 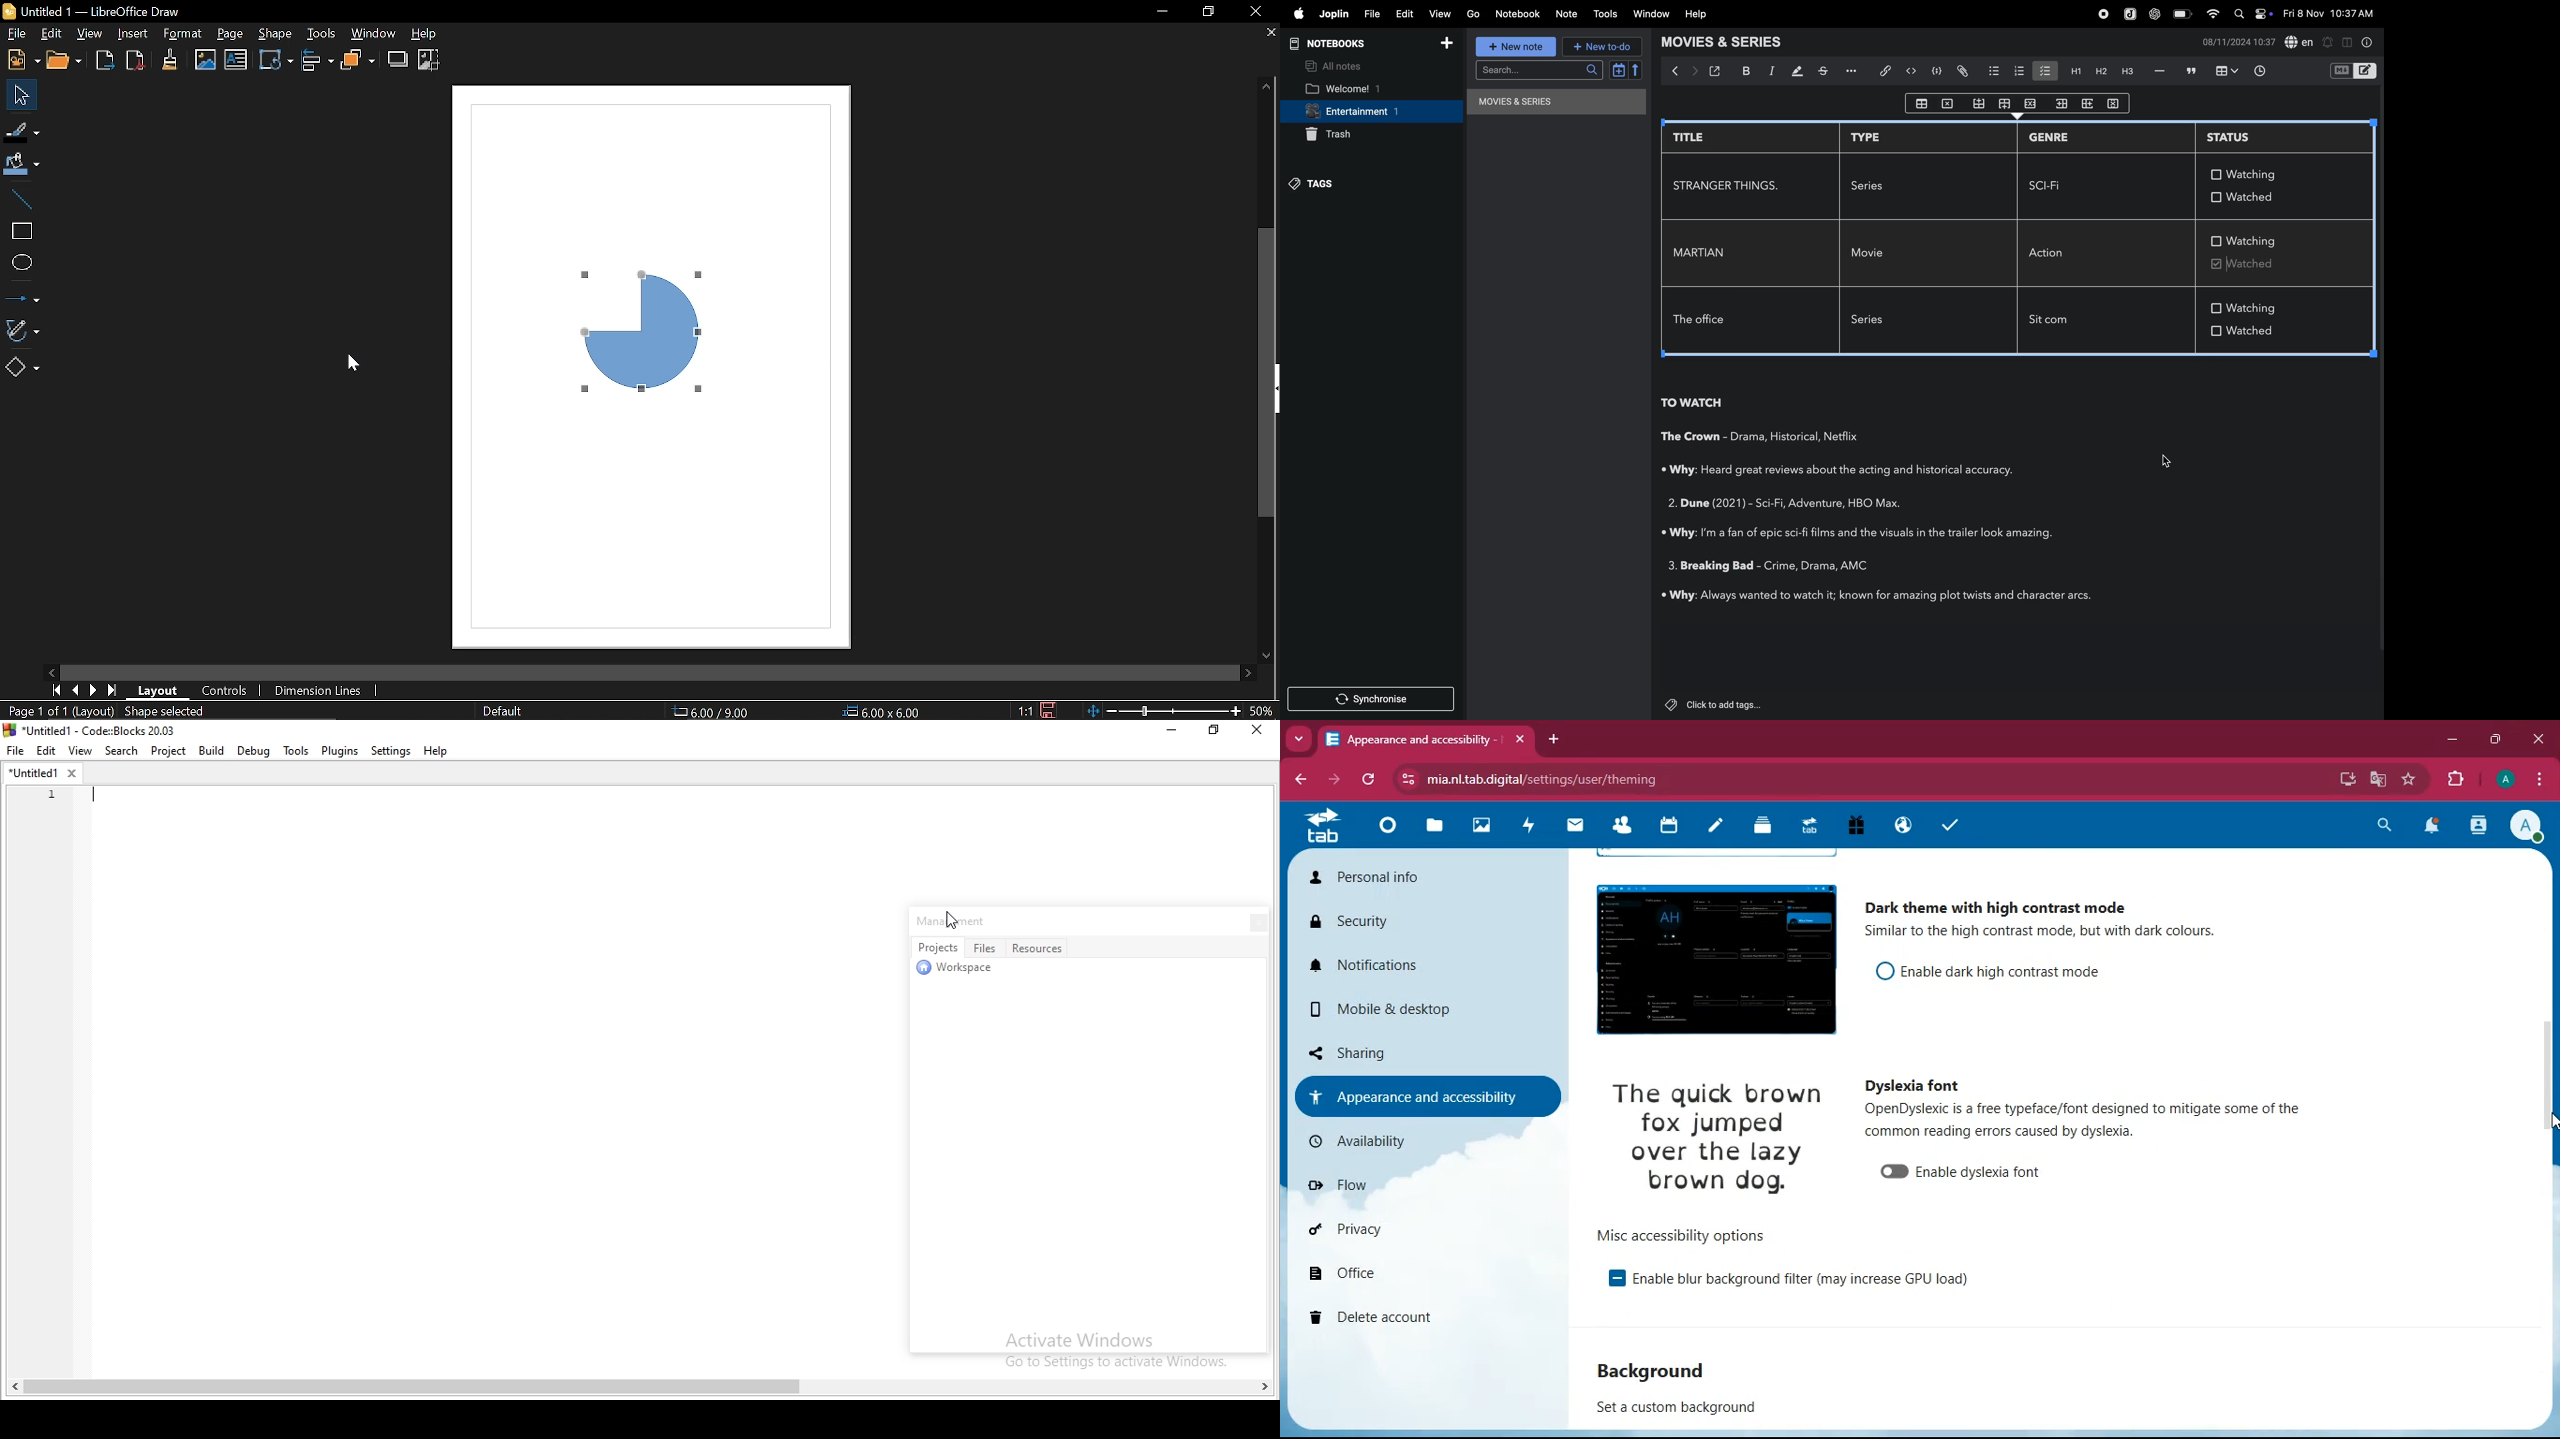 What do you see at coordinates (2476, 828) in the screenshot?
I see `activity` at bounding box center [2476, 828].